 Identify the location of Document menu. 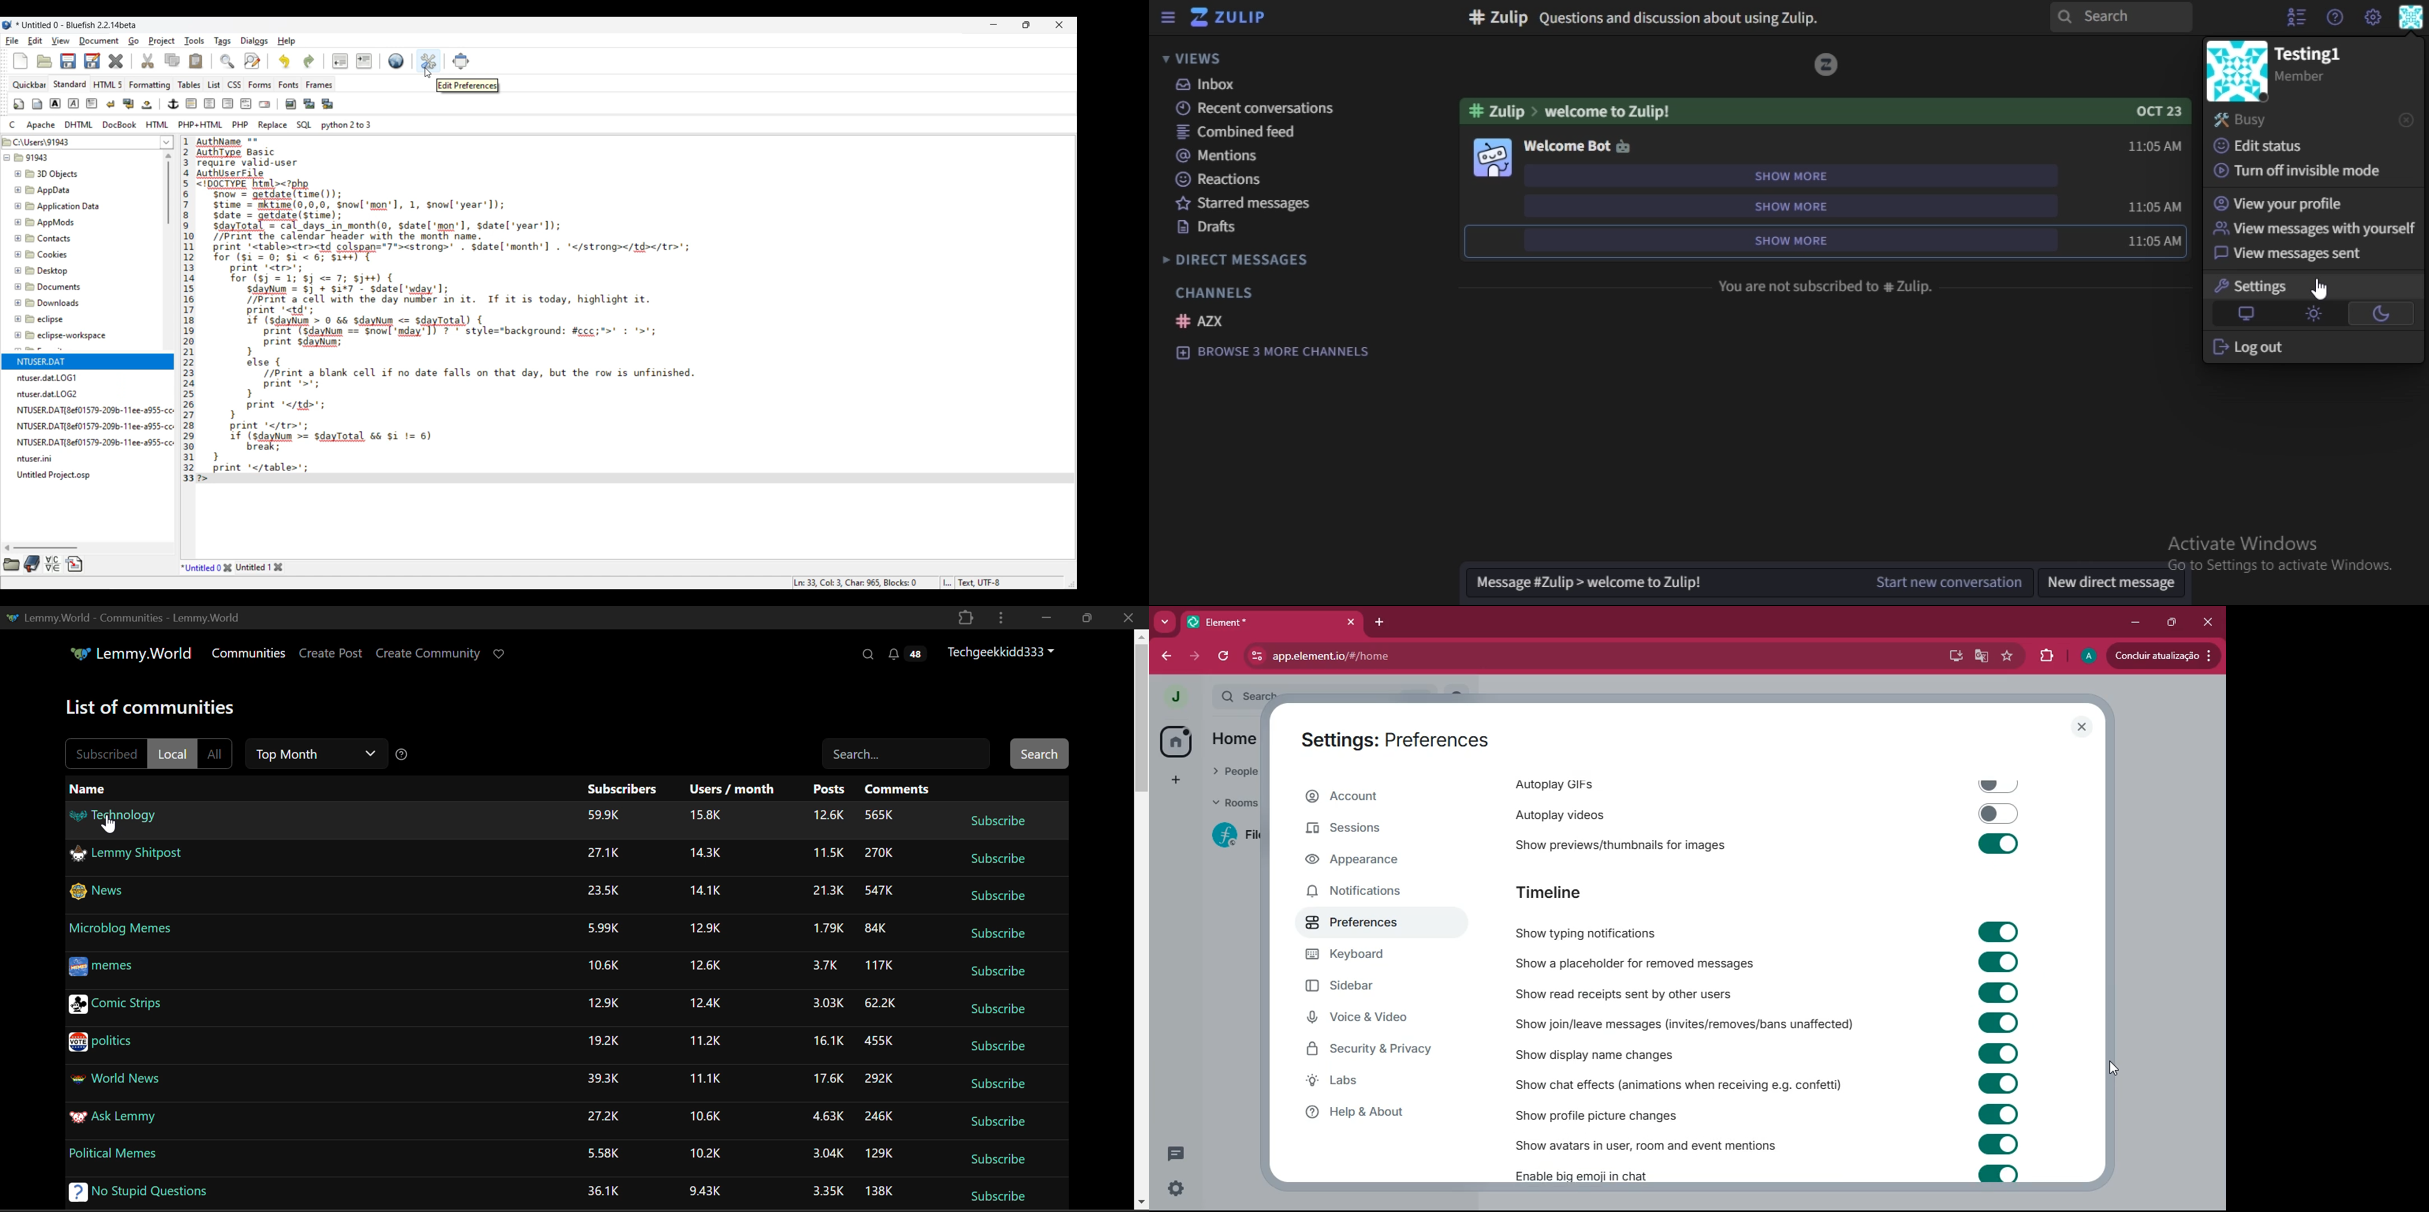
(99, 41).